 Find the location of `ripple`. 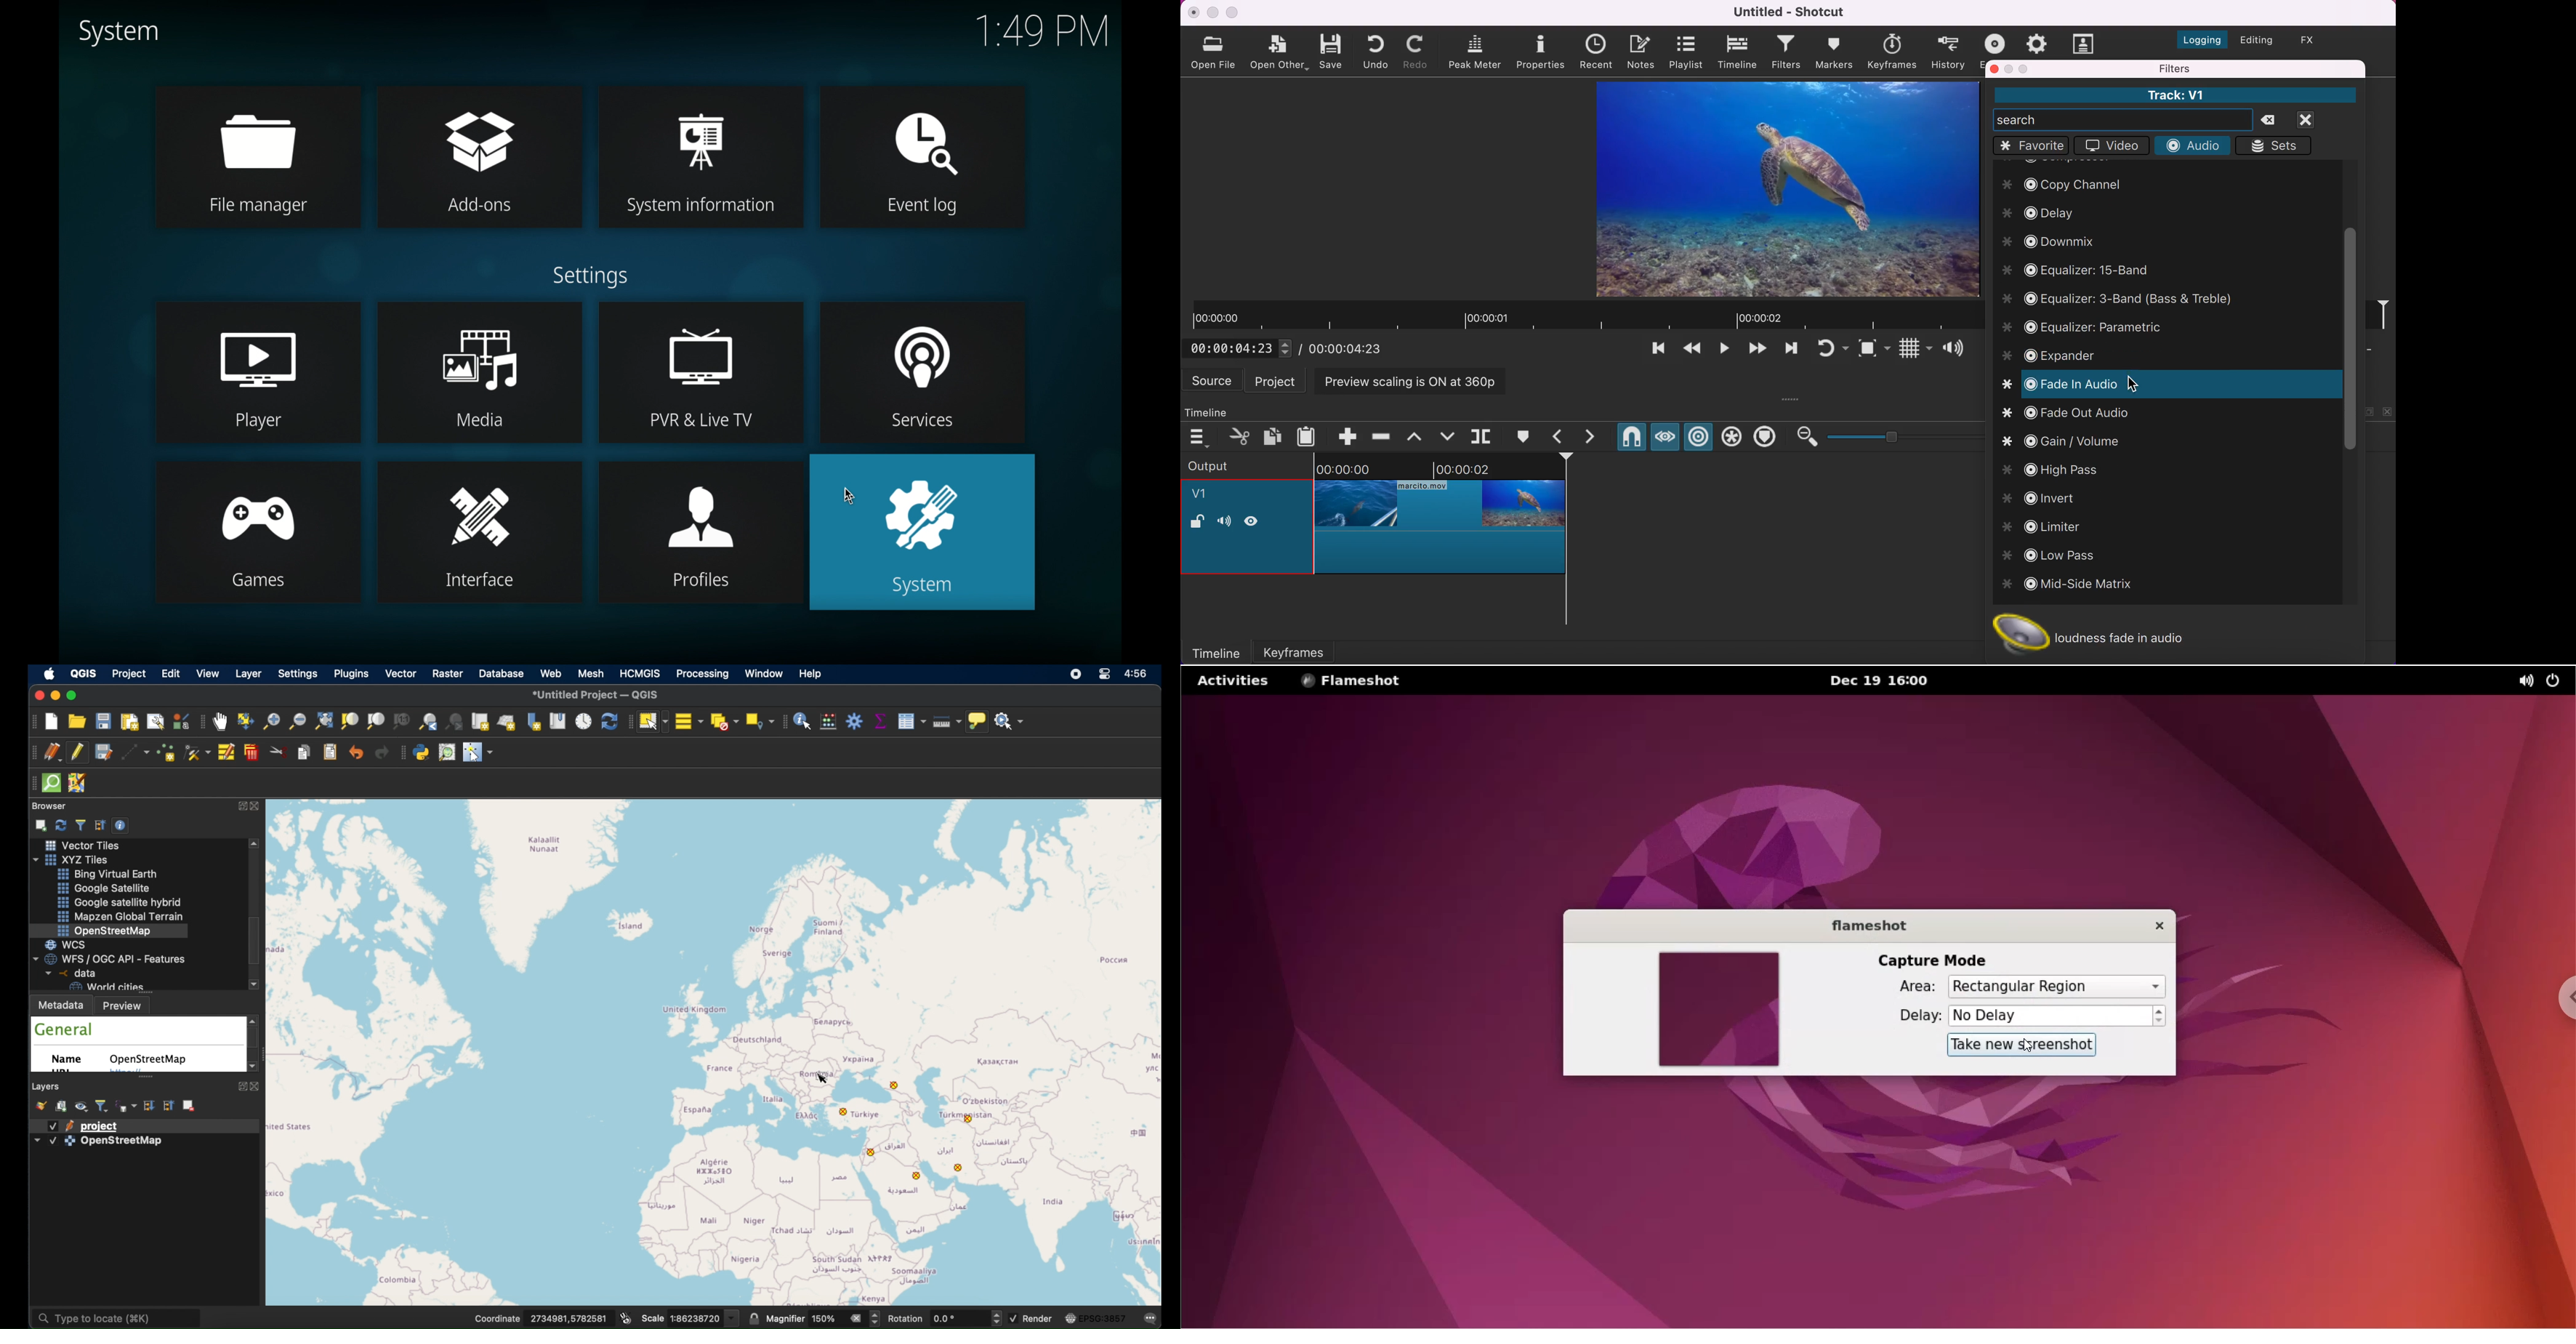

ripple is located at coordinates (1699, 438).